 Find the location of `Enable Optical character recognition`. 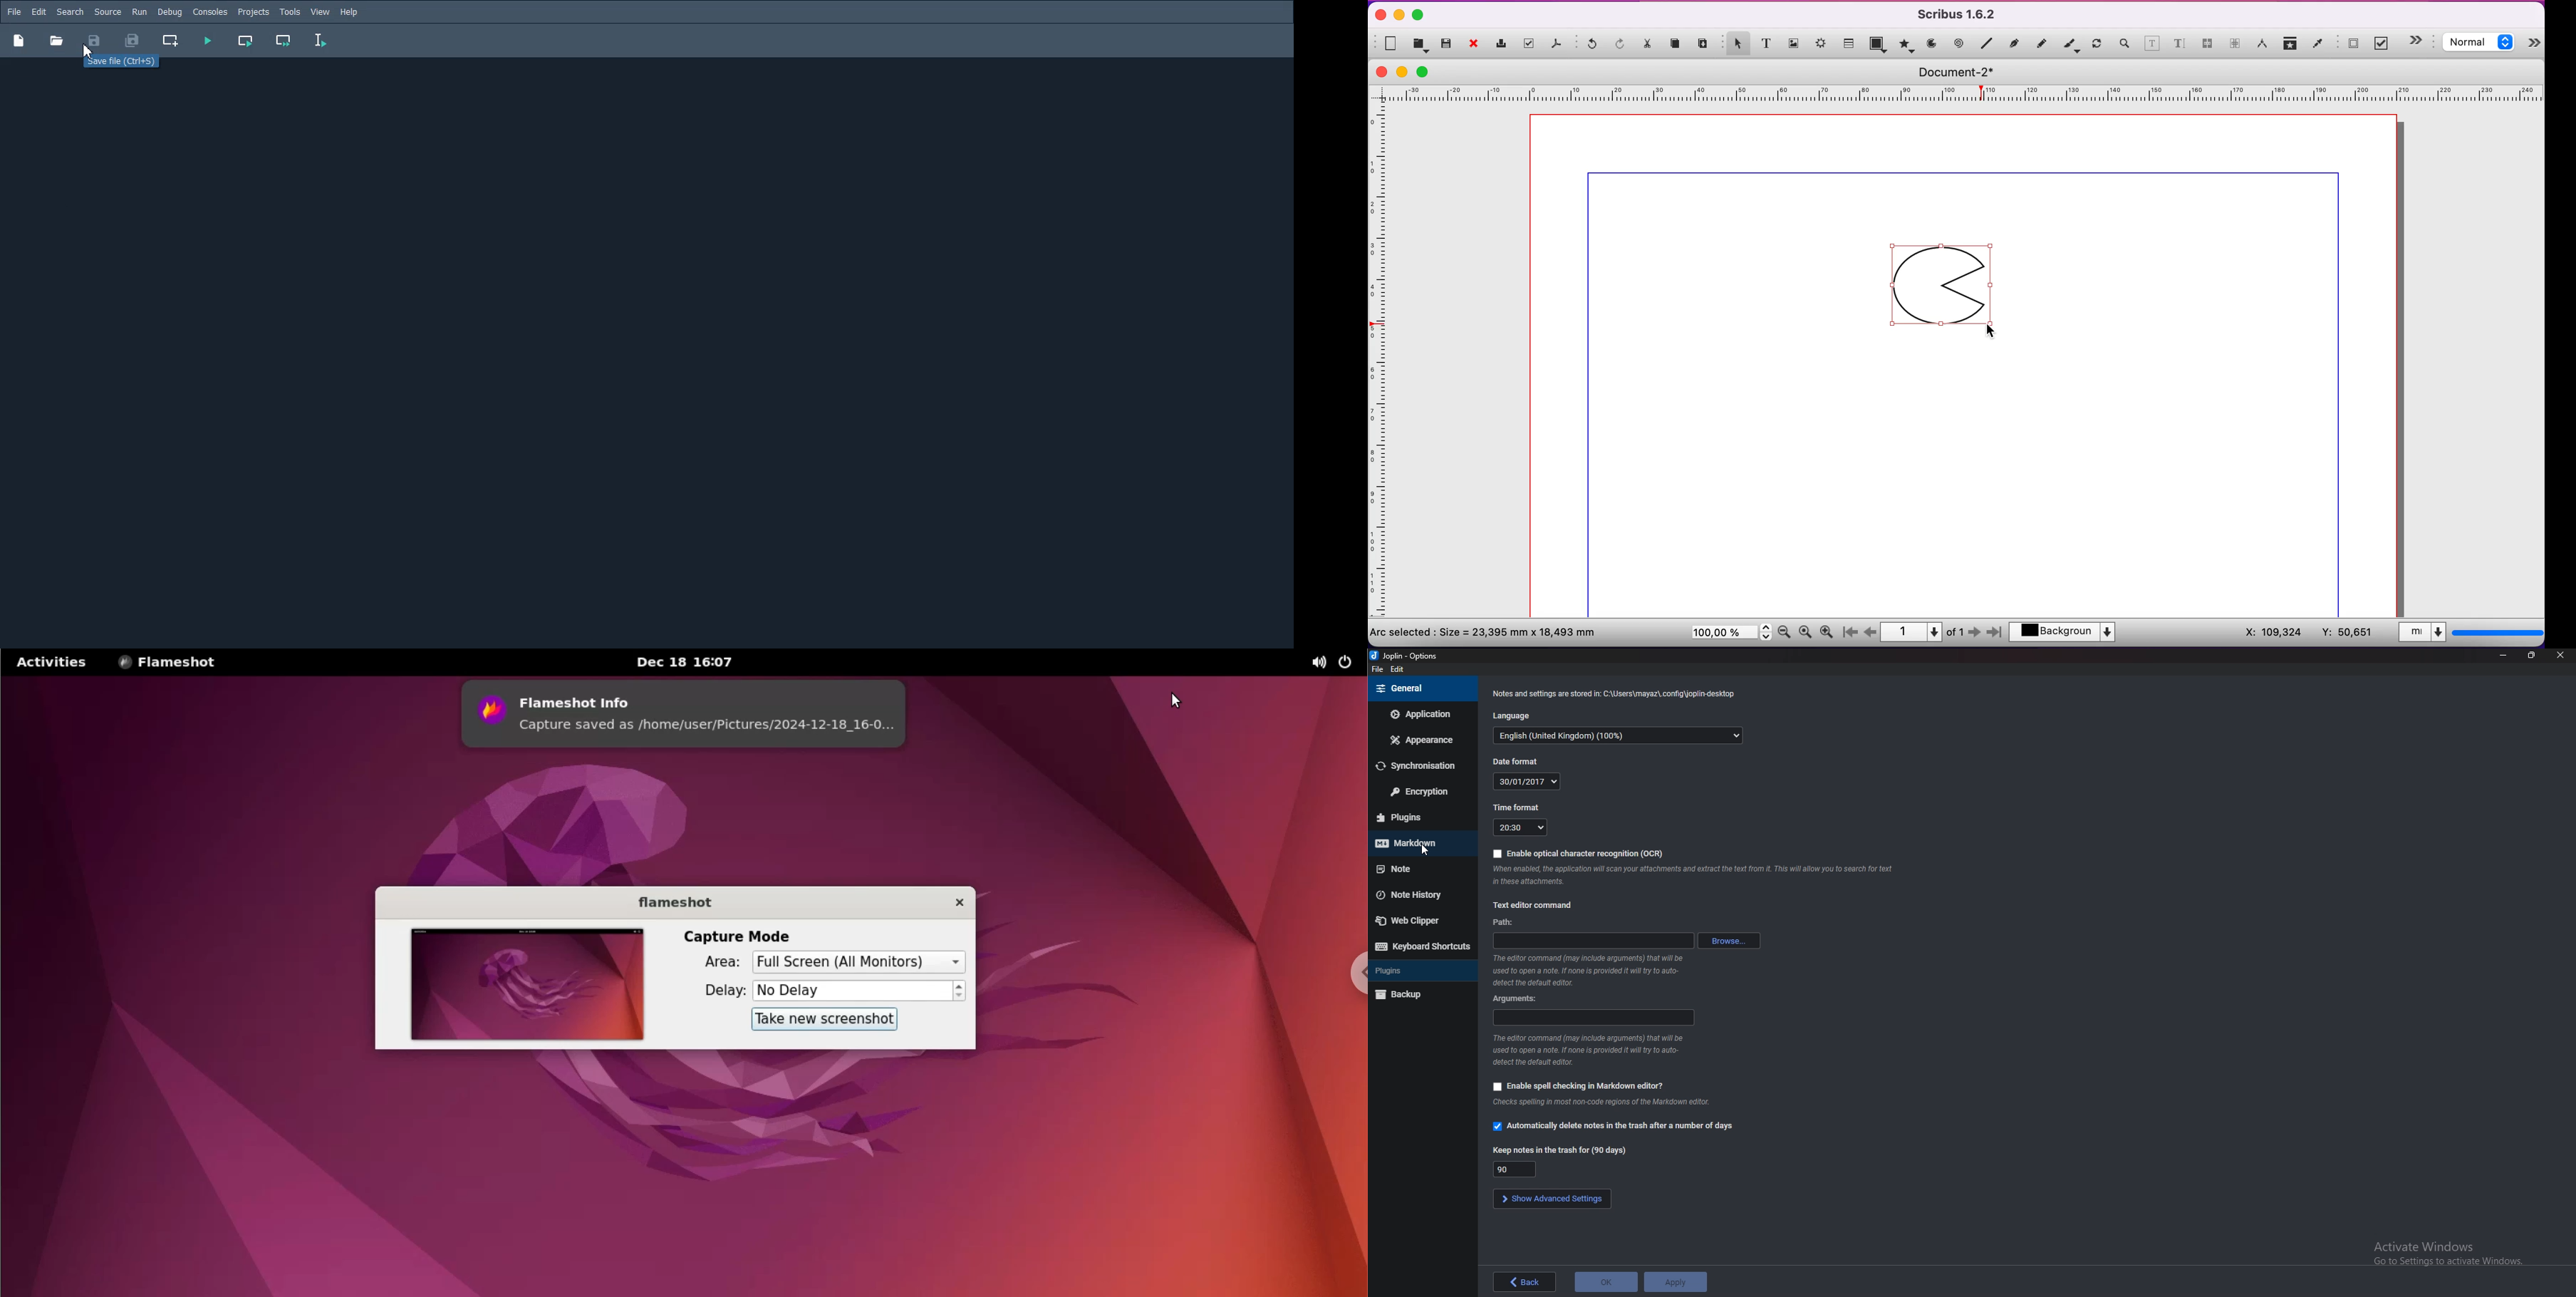

Enable Optical character recognition is located at coordinates (1579, 853).